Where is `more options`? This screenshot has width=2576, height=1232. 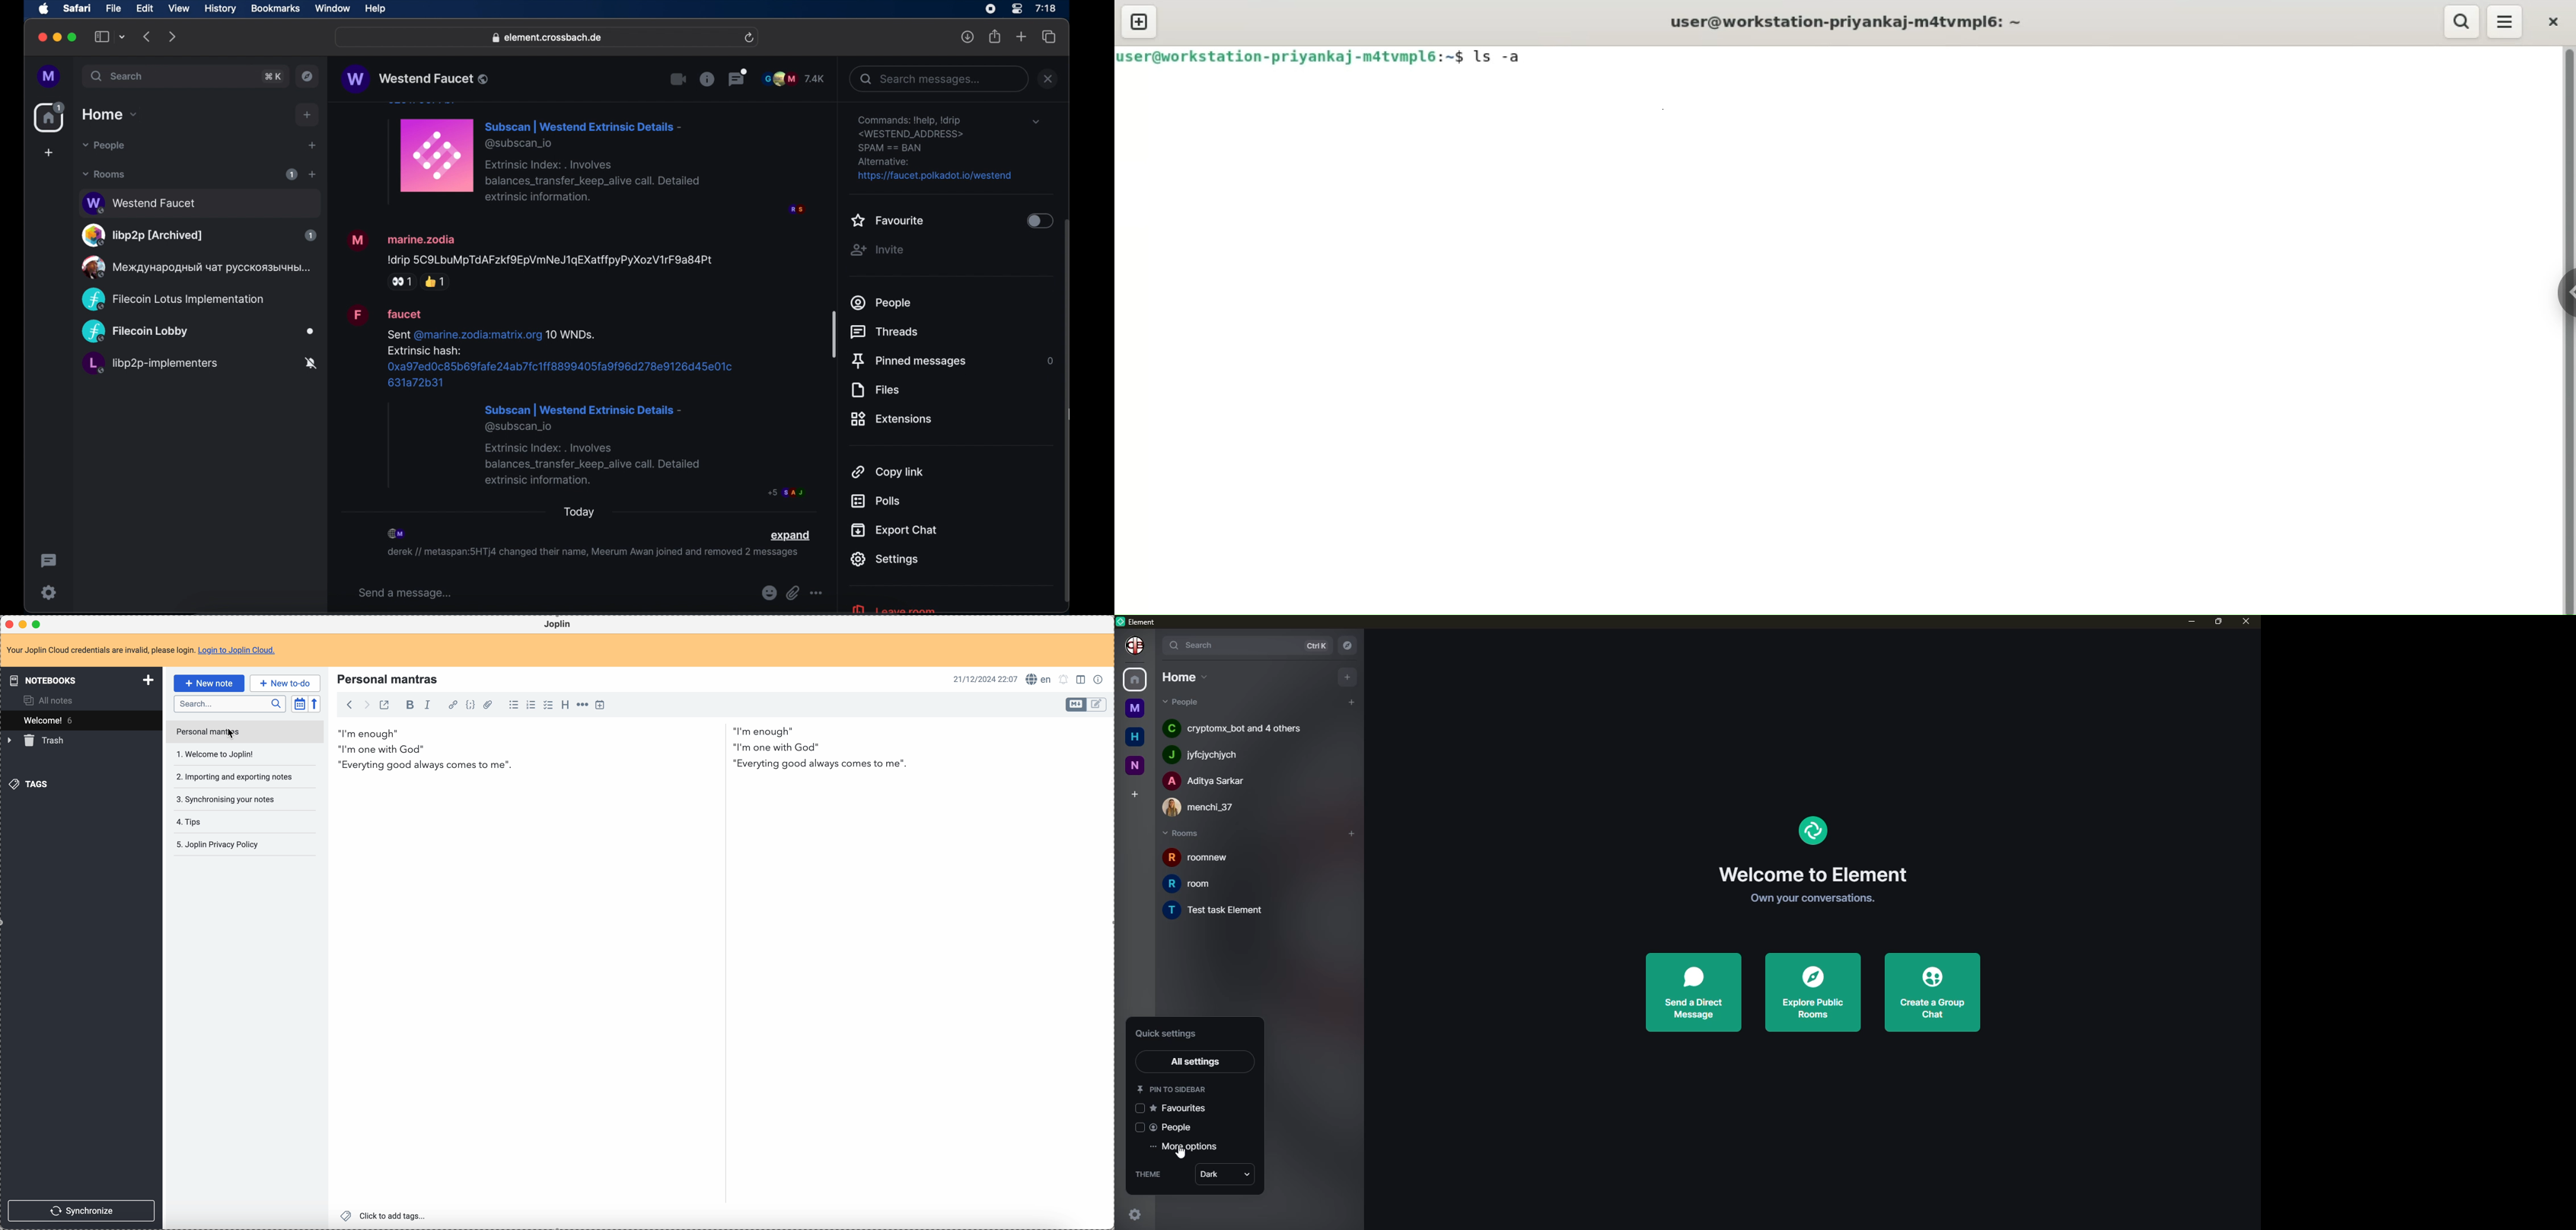
more options is located at coordinates (1190, 1148).